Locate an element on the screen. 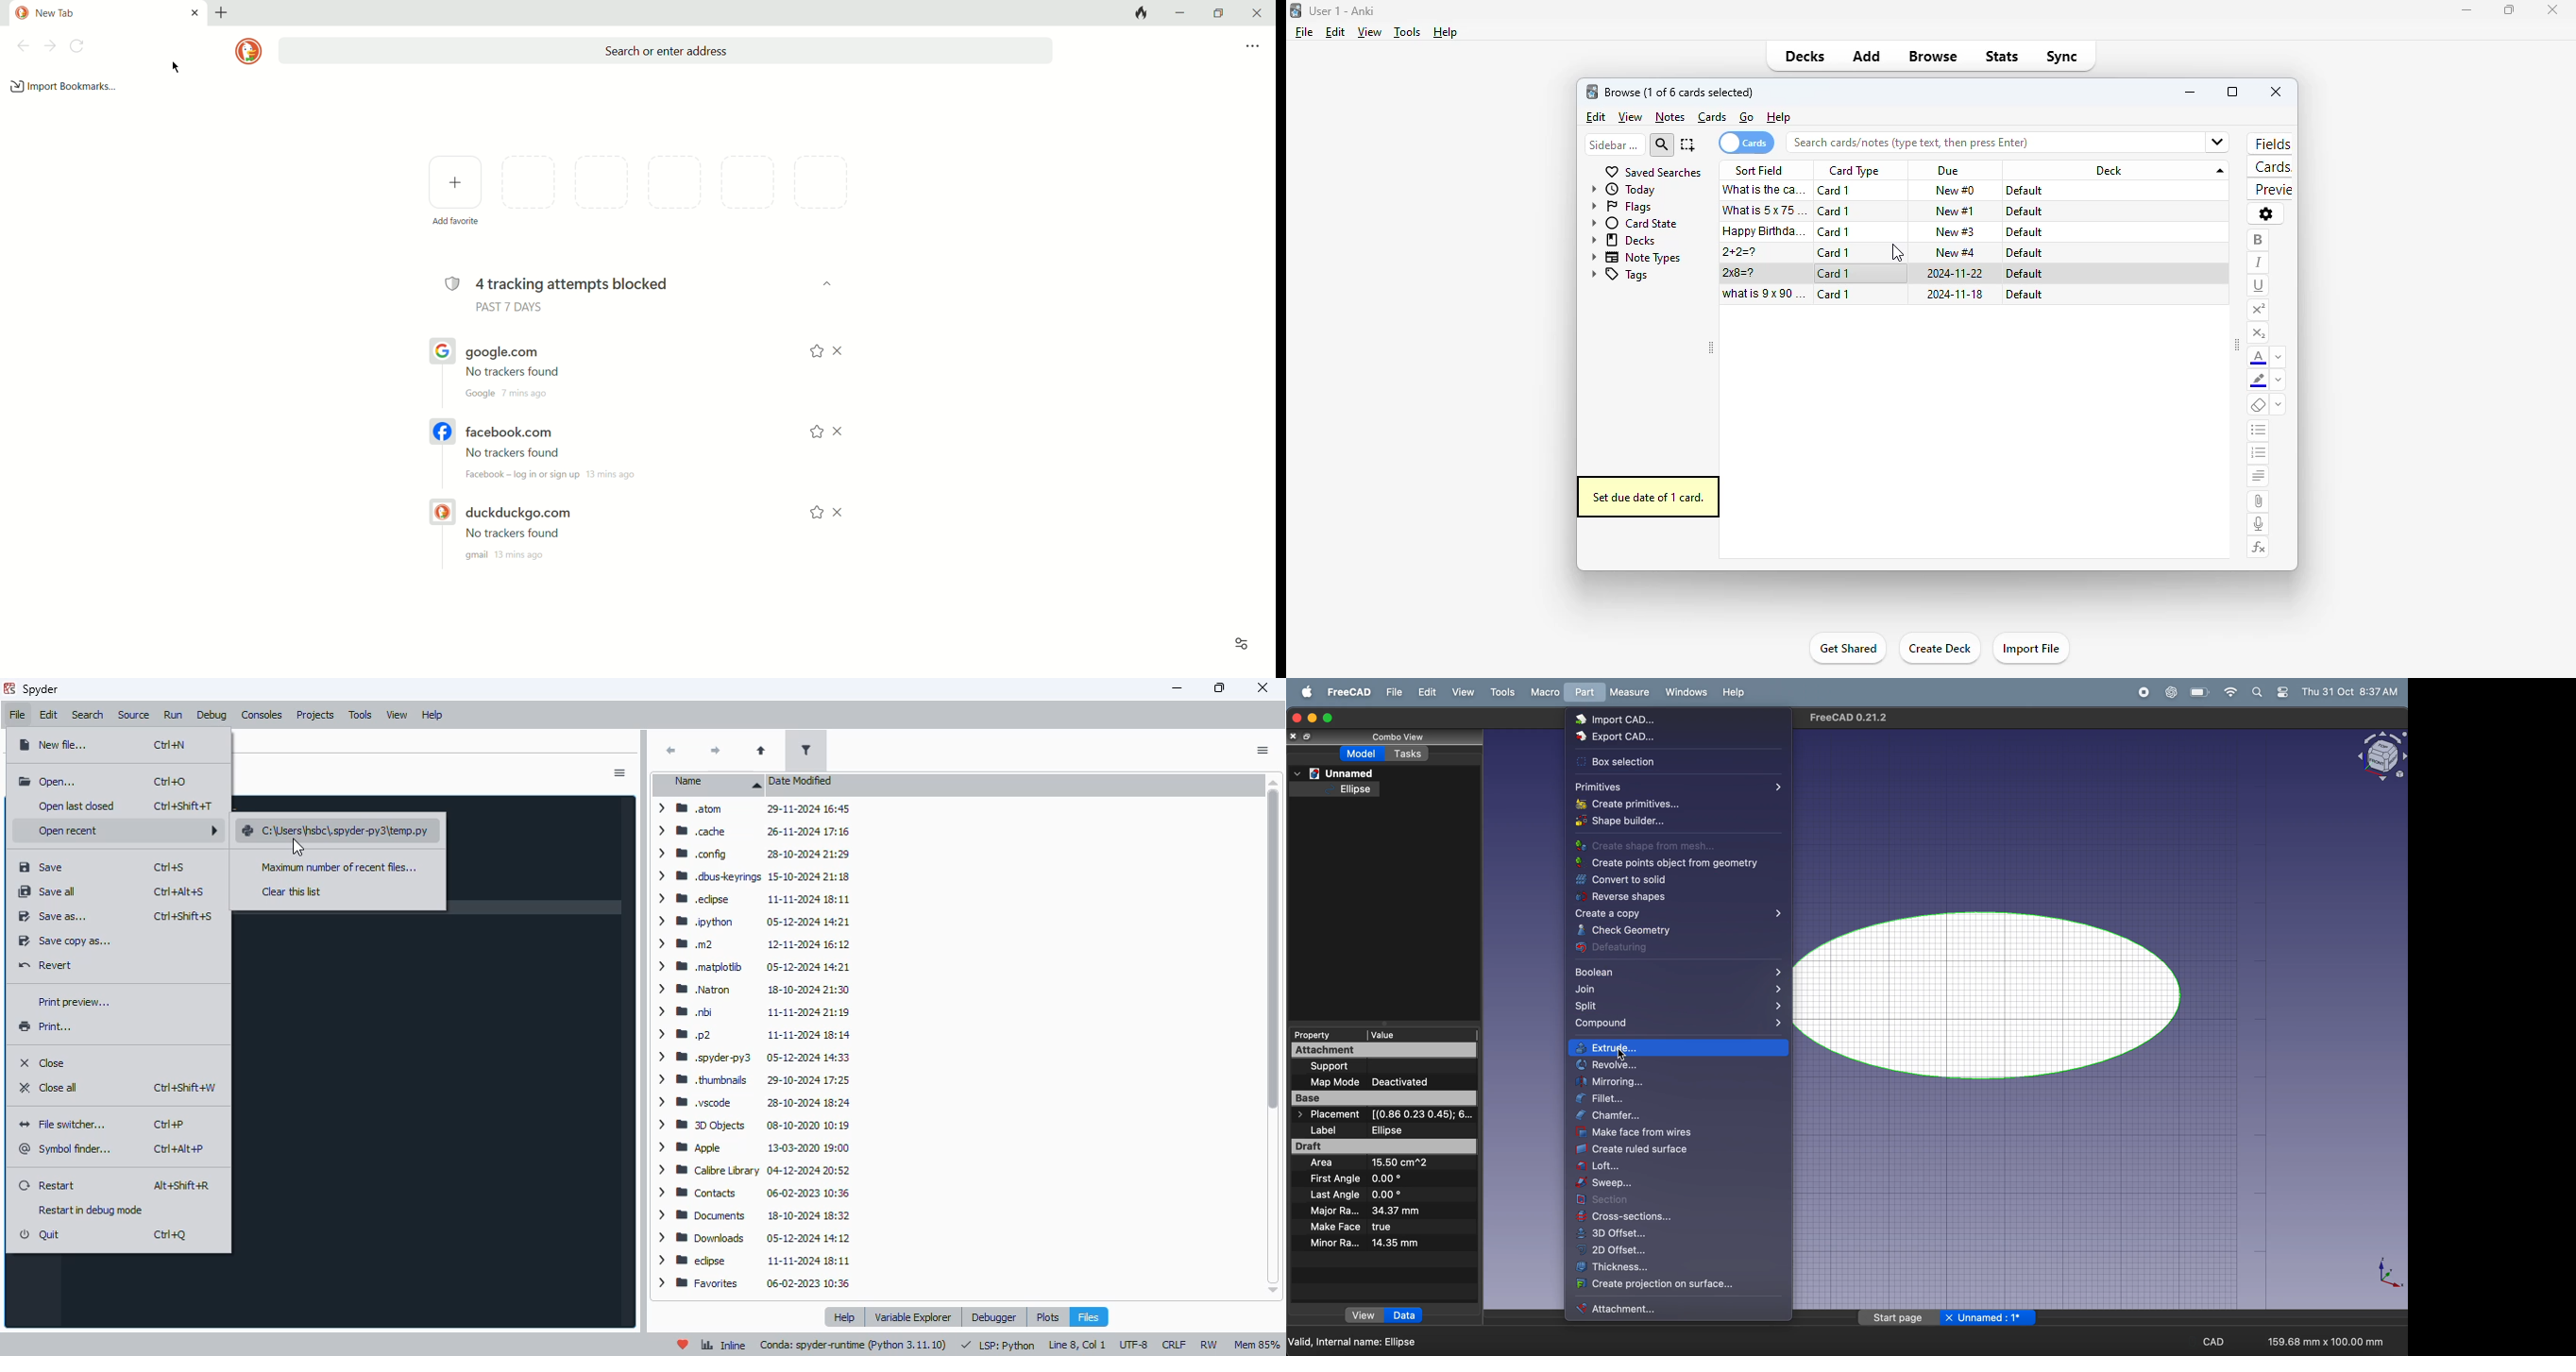 This screenshot has height=1372, width=2576. search is located at coordinates (1663, 144).